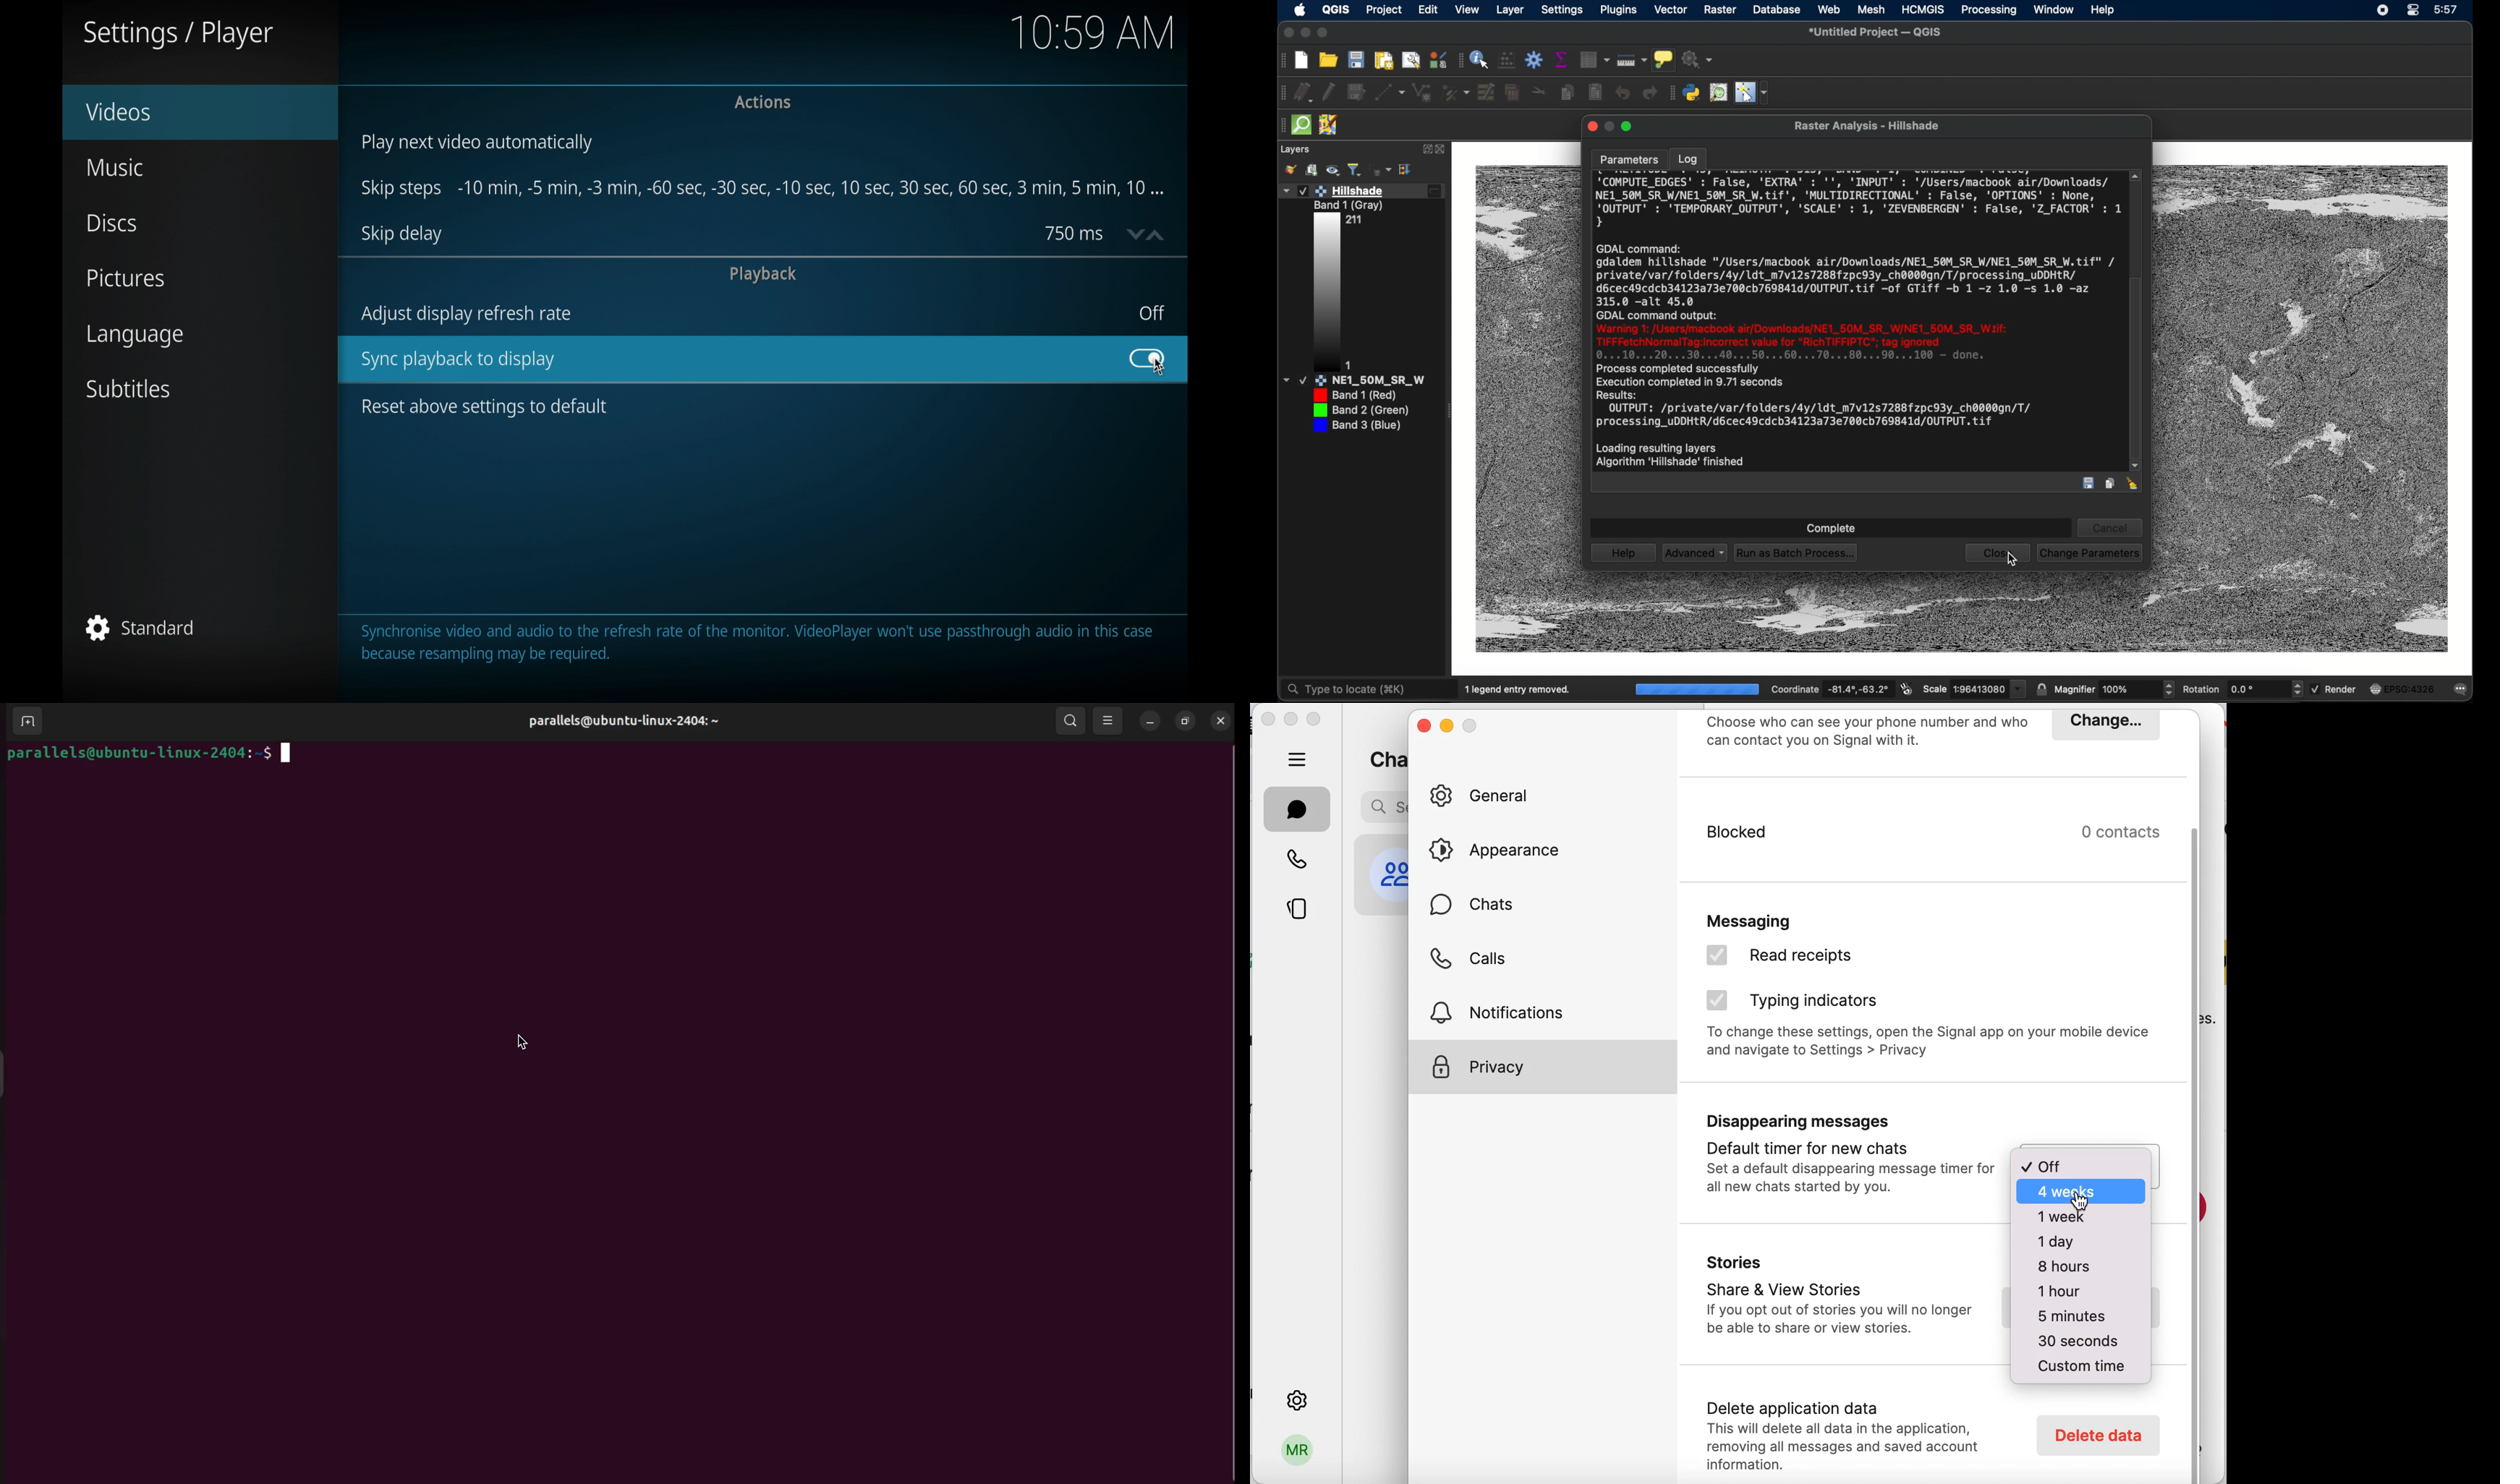  I want to click on skip delay, so click(402, 234).